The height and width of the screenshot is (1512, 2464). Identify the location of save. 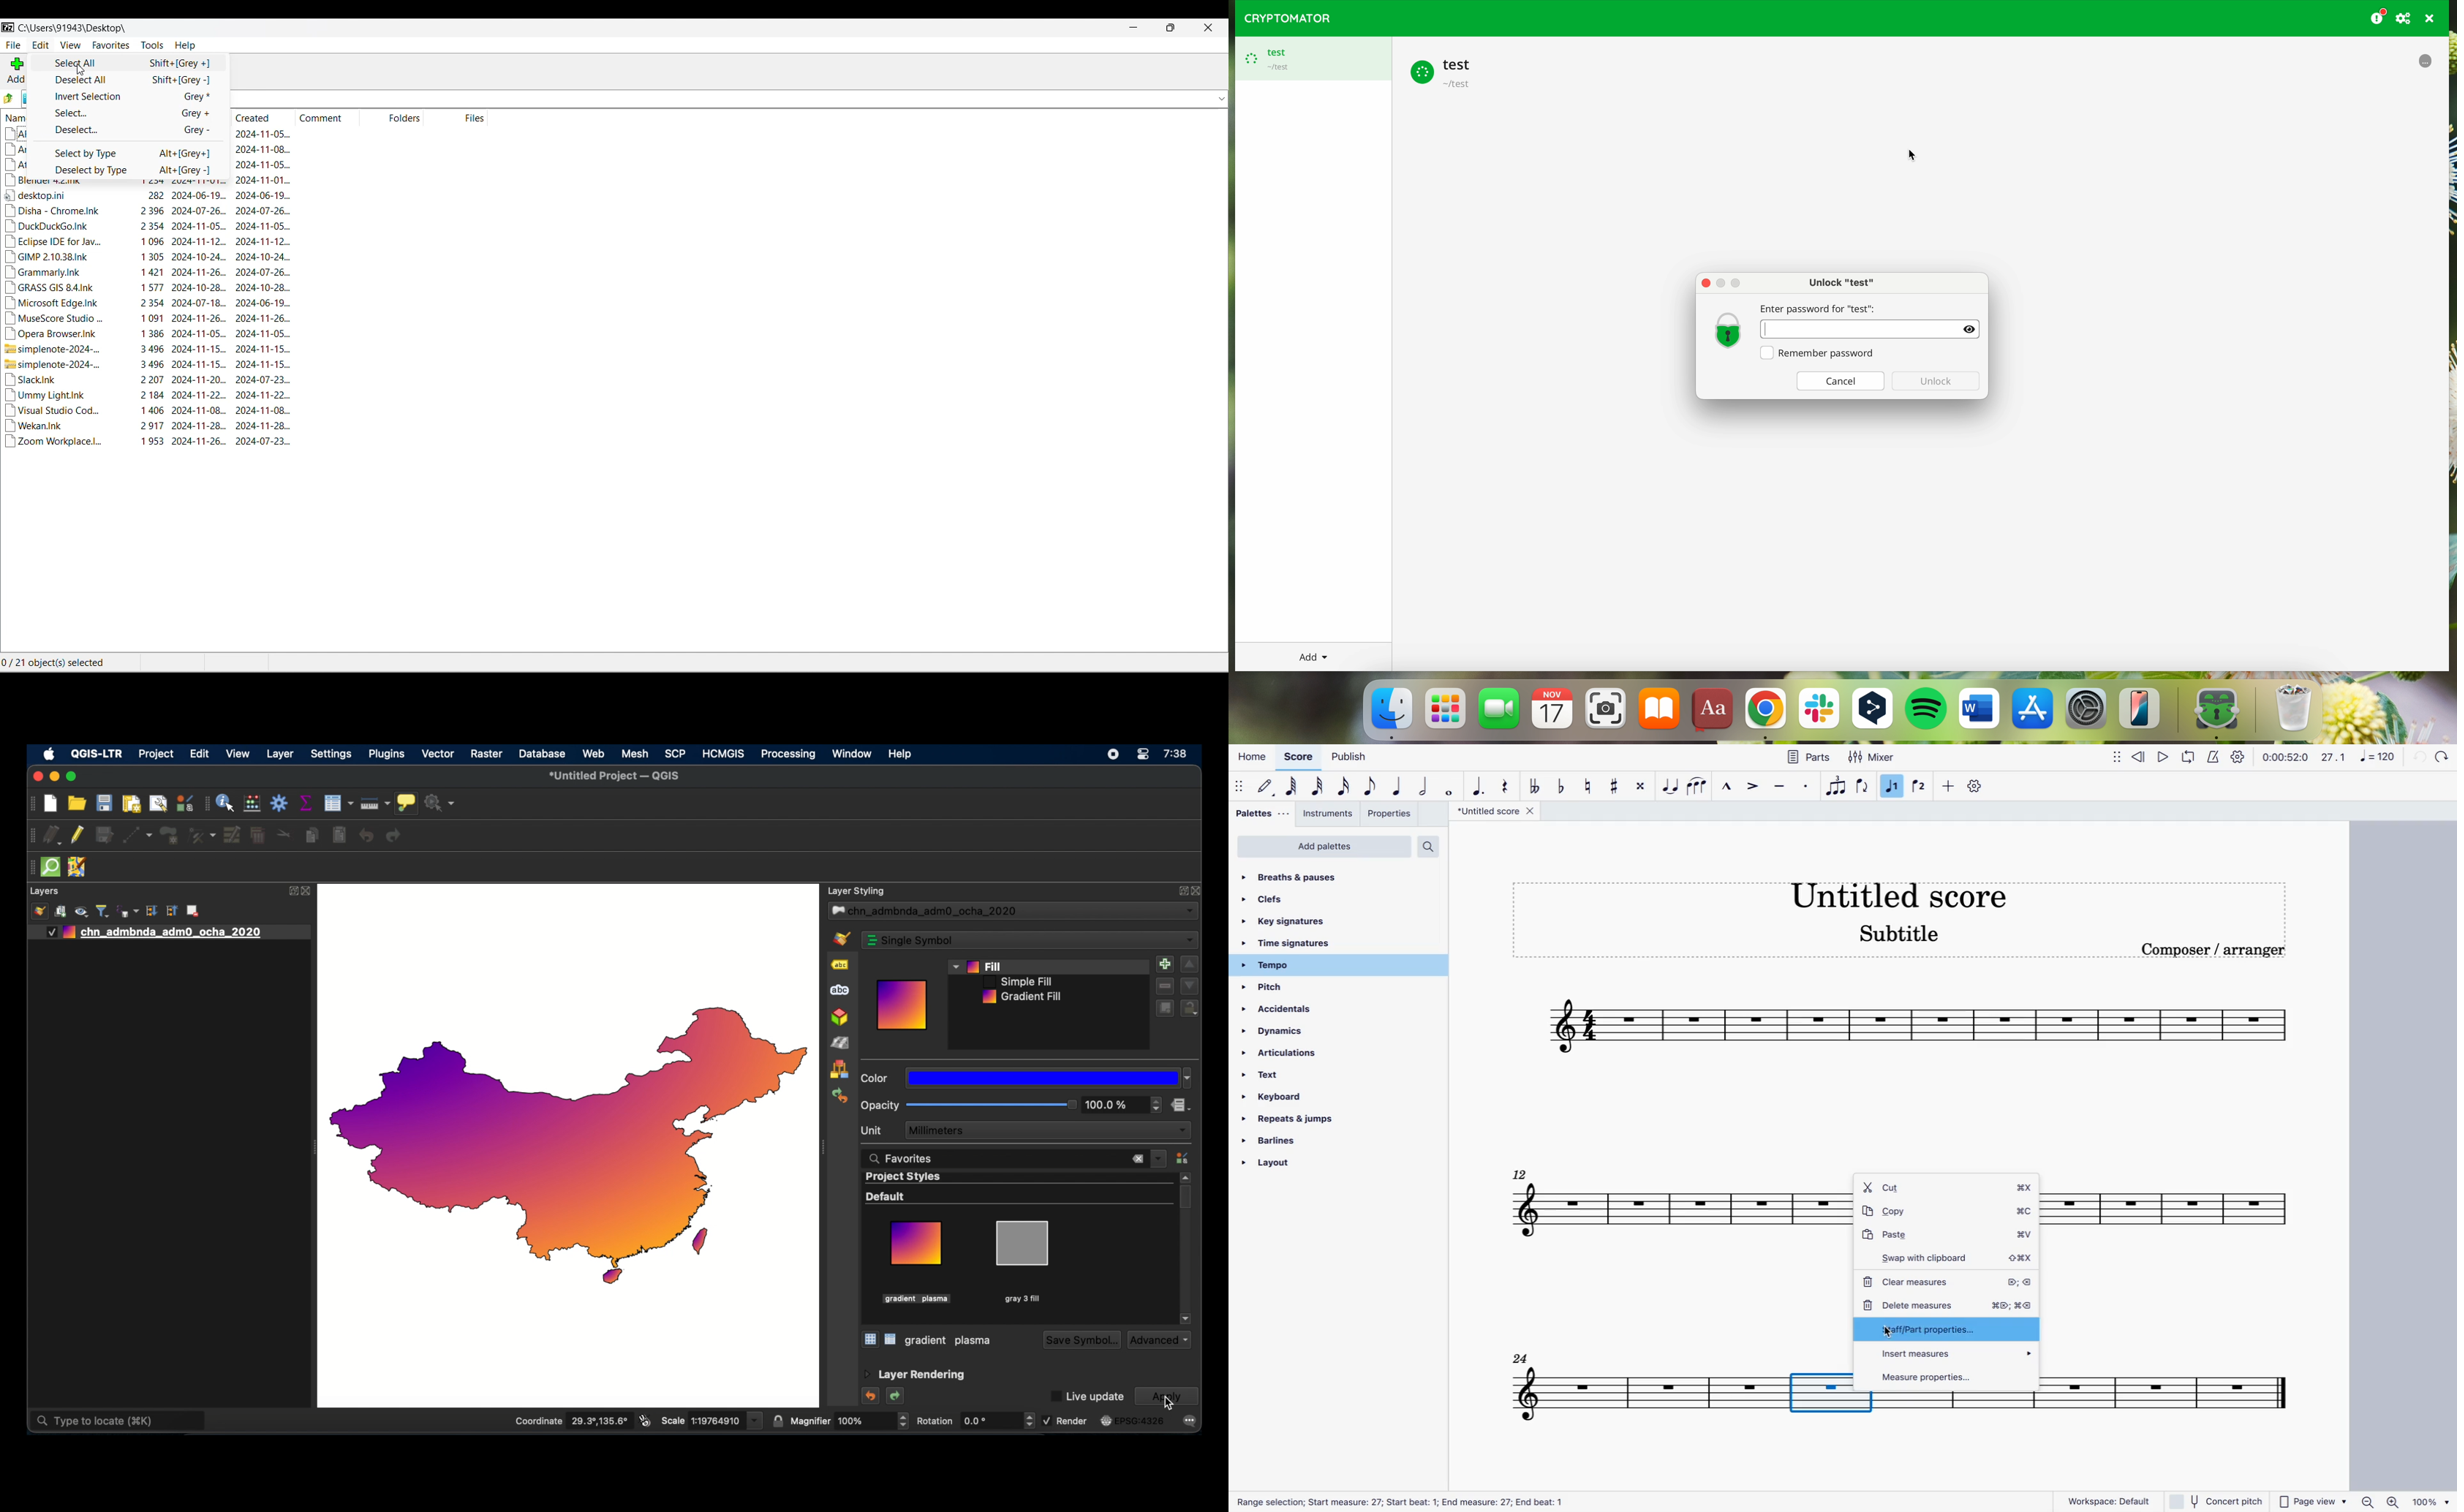
(105, 803).